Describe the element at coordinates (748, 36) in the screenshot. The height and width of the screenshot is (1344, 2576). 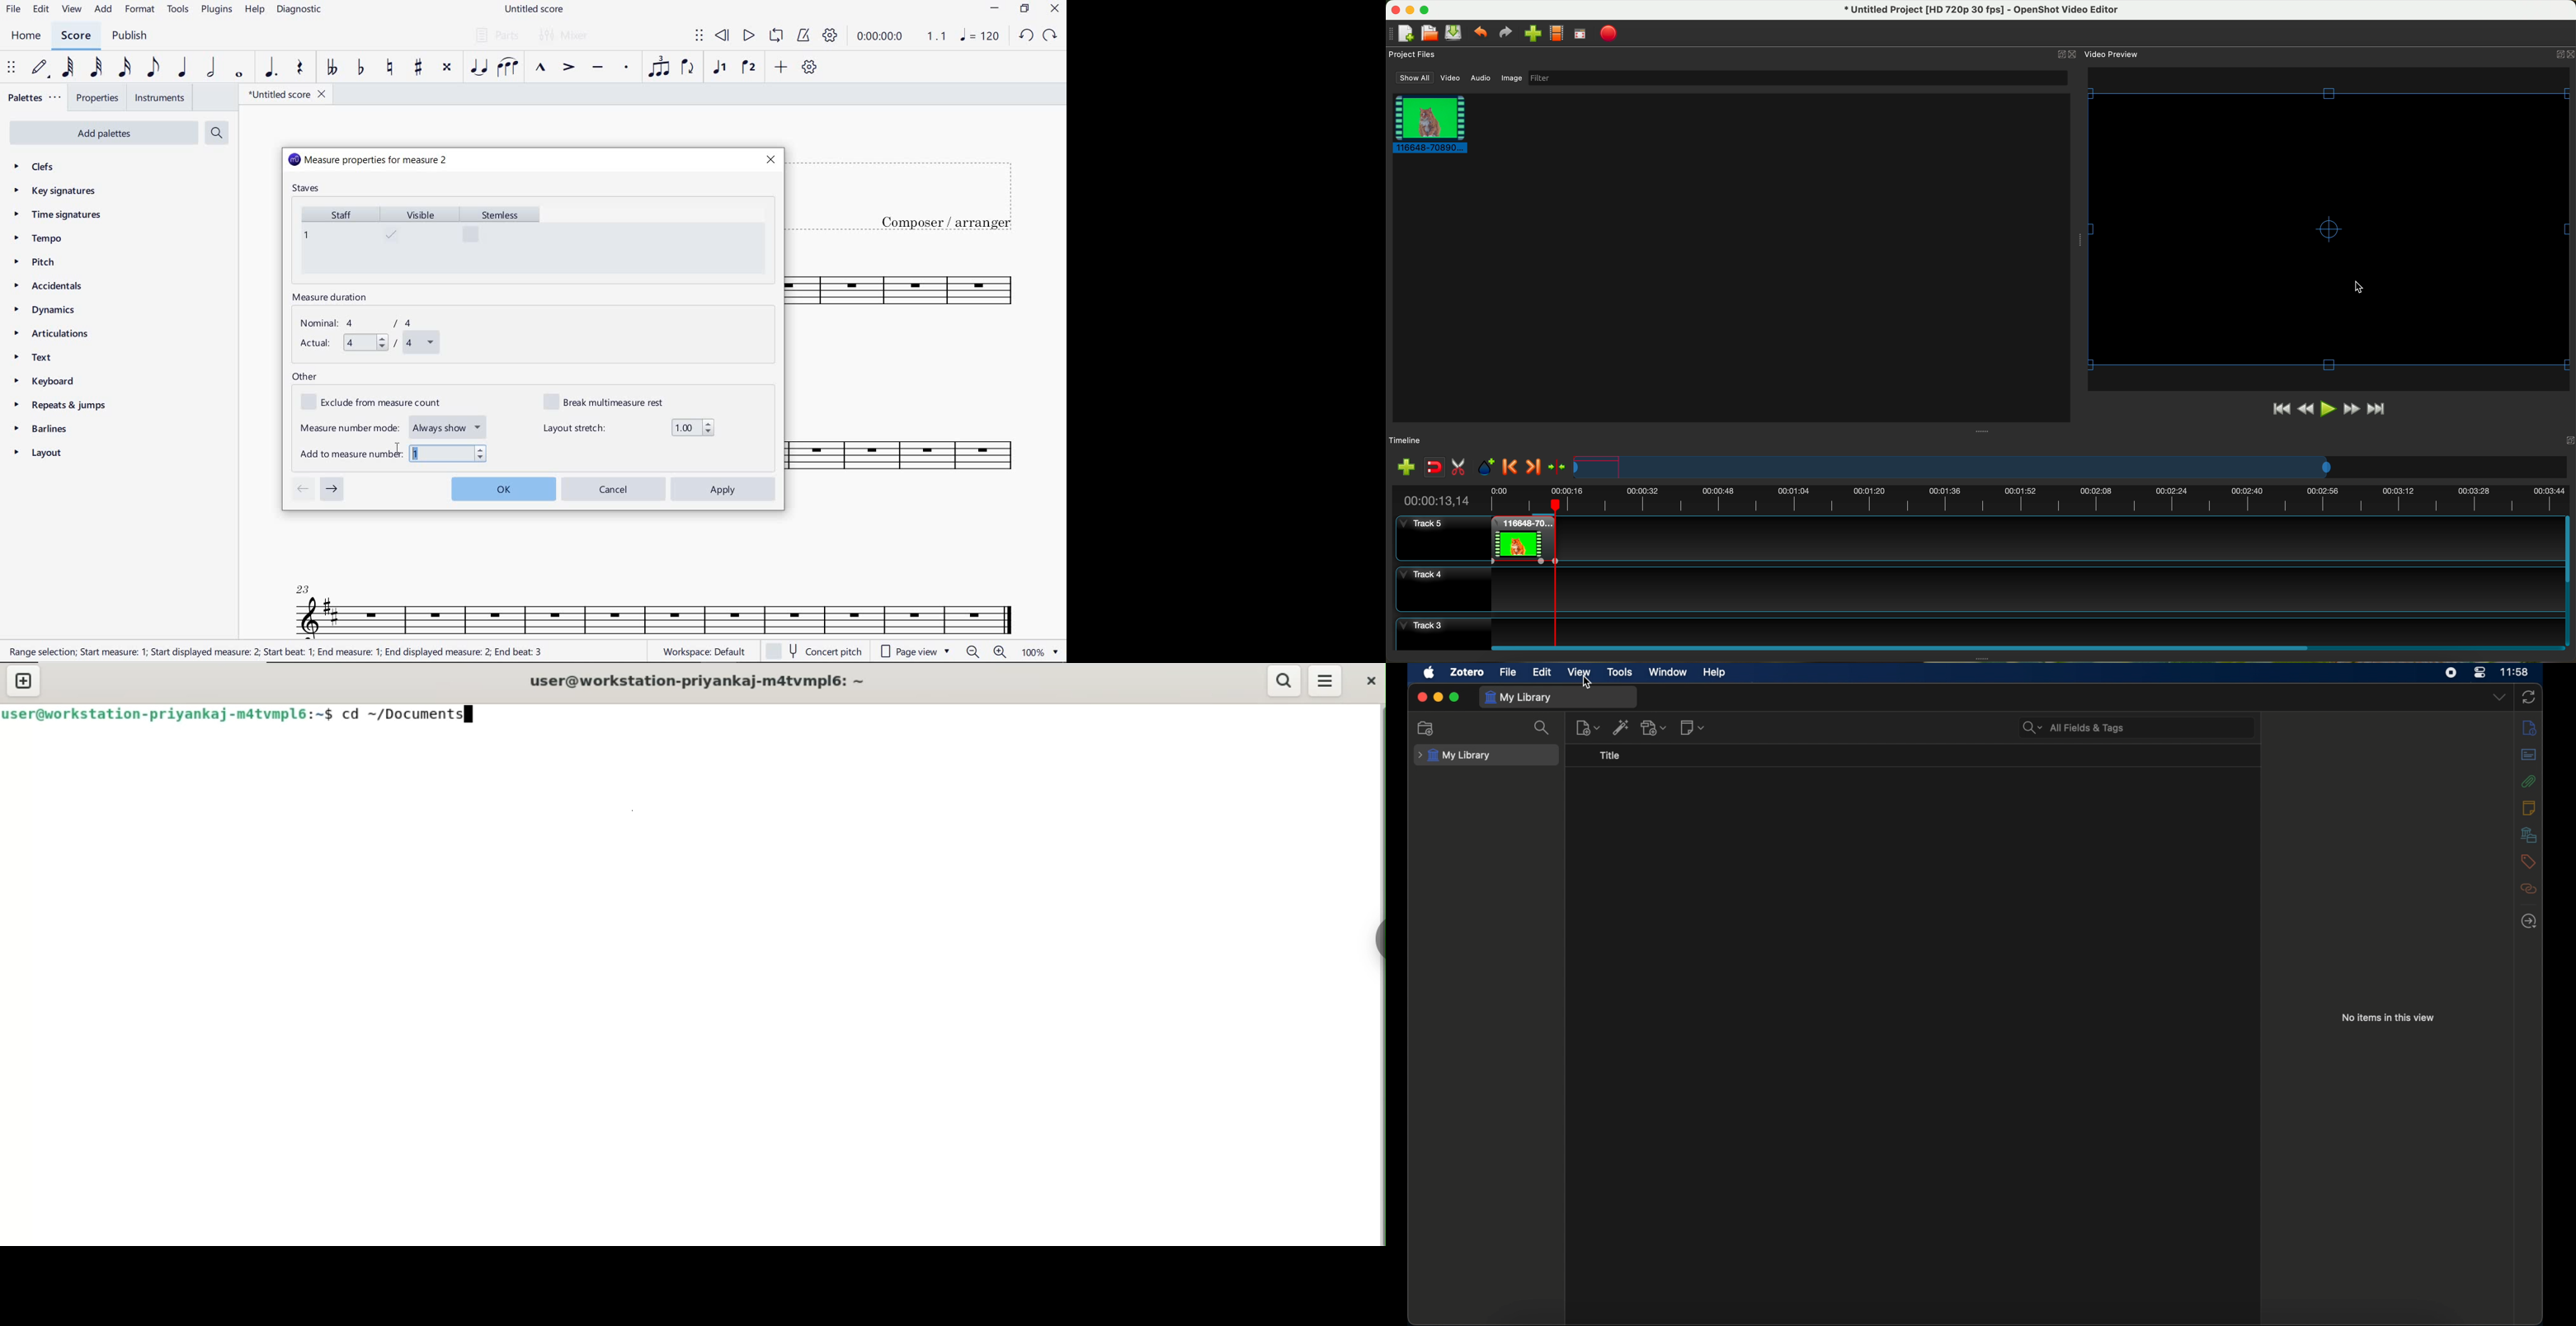
I see `PLAY` at that location.